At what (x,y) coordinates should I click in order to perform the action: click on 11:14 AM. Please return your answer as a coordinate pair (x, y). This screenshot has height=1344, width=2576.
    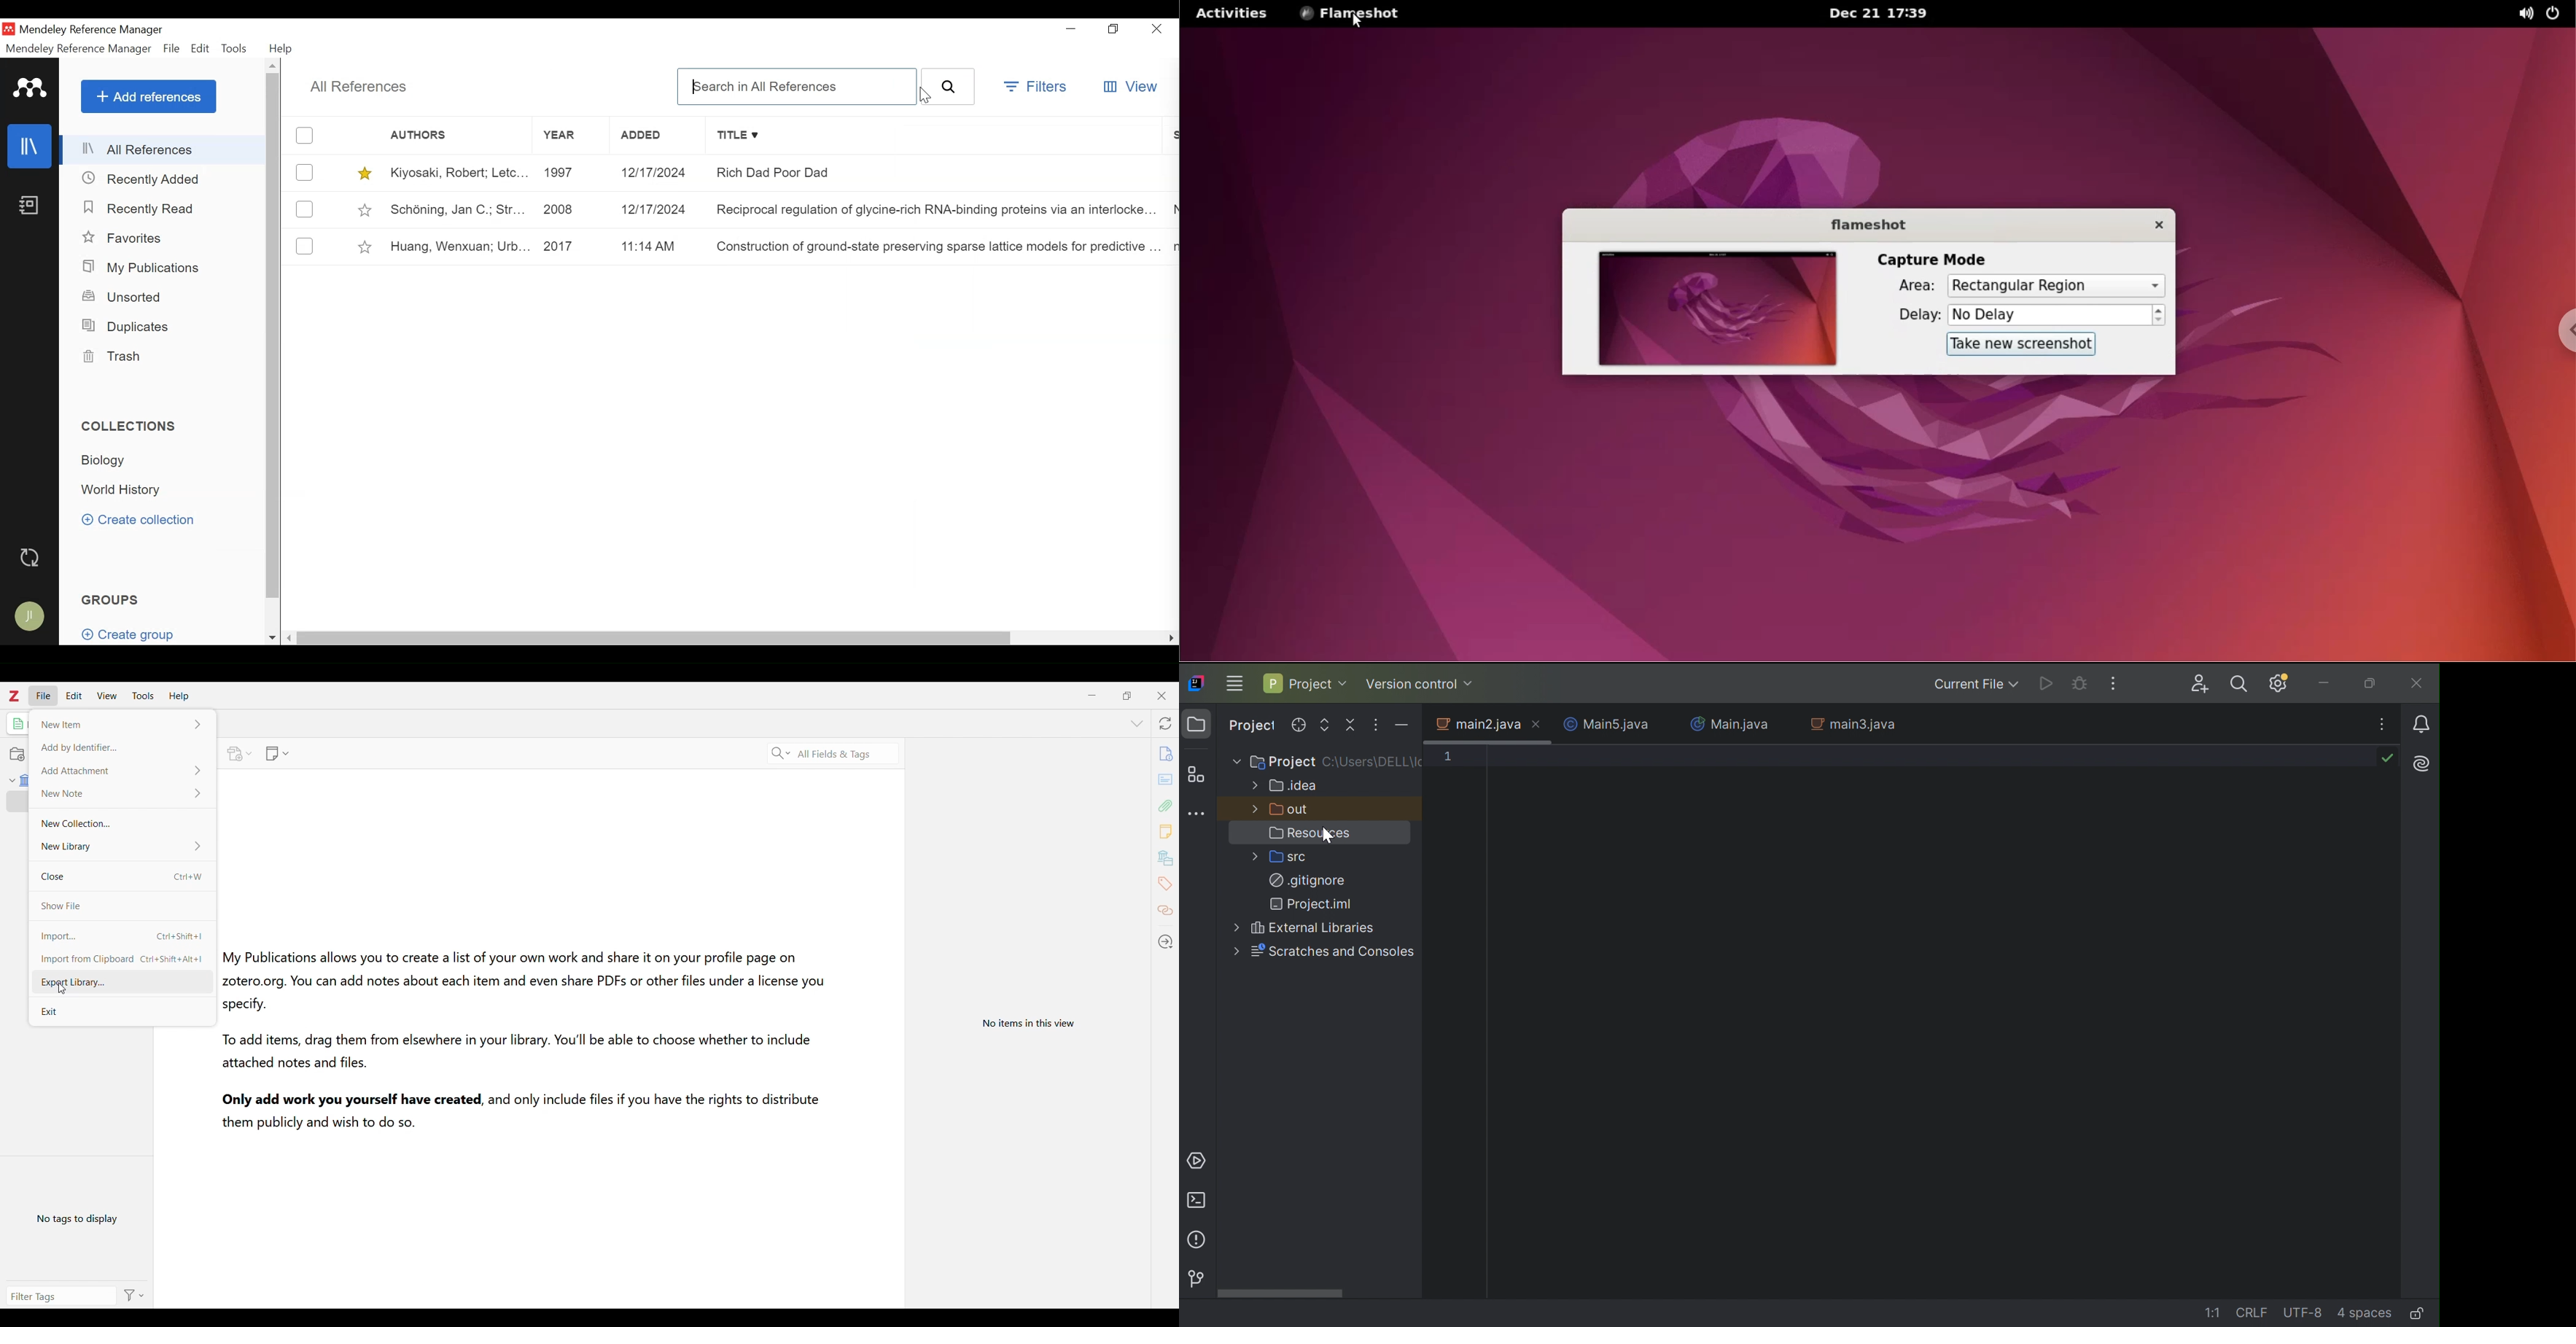
    Looking at the image, I should click on (658, 246).